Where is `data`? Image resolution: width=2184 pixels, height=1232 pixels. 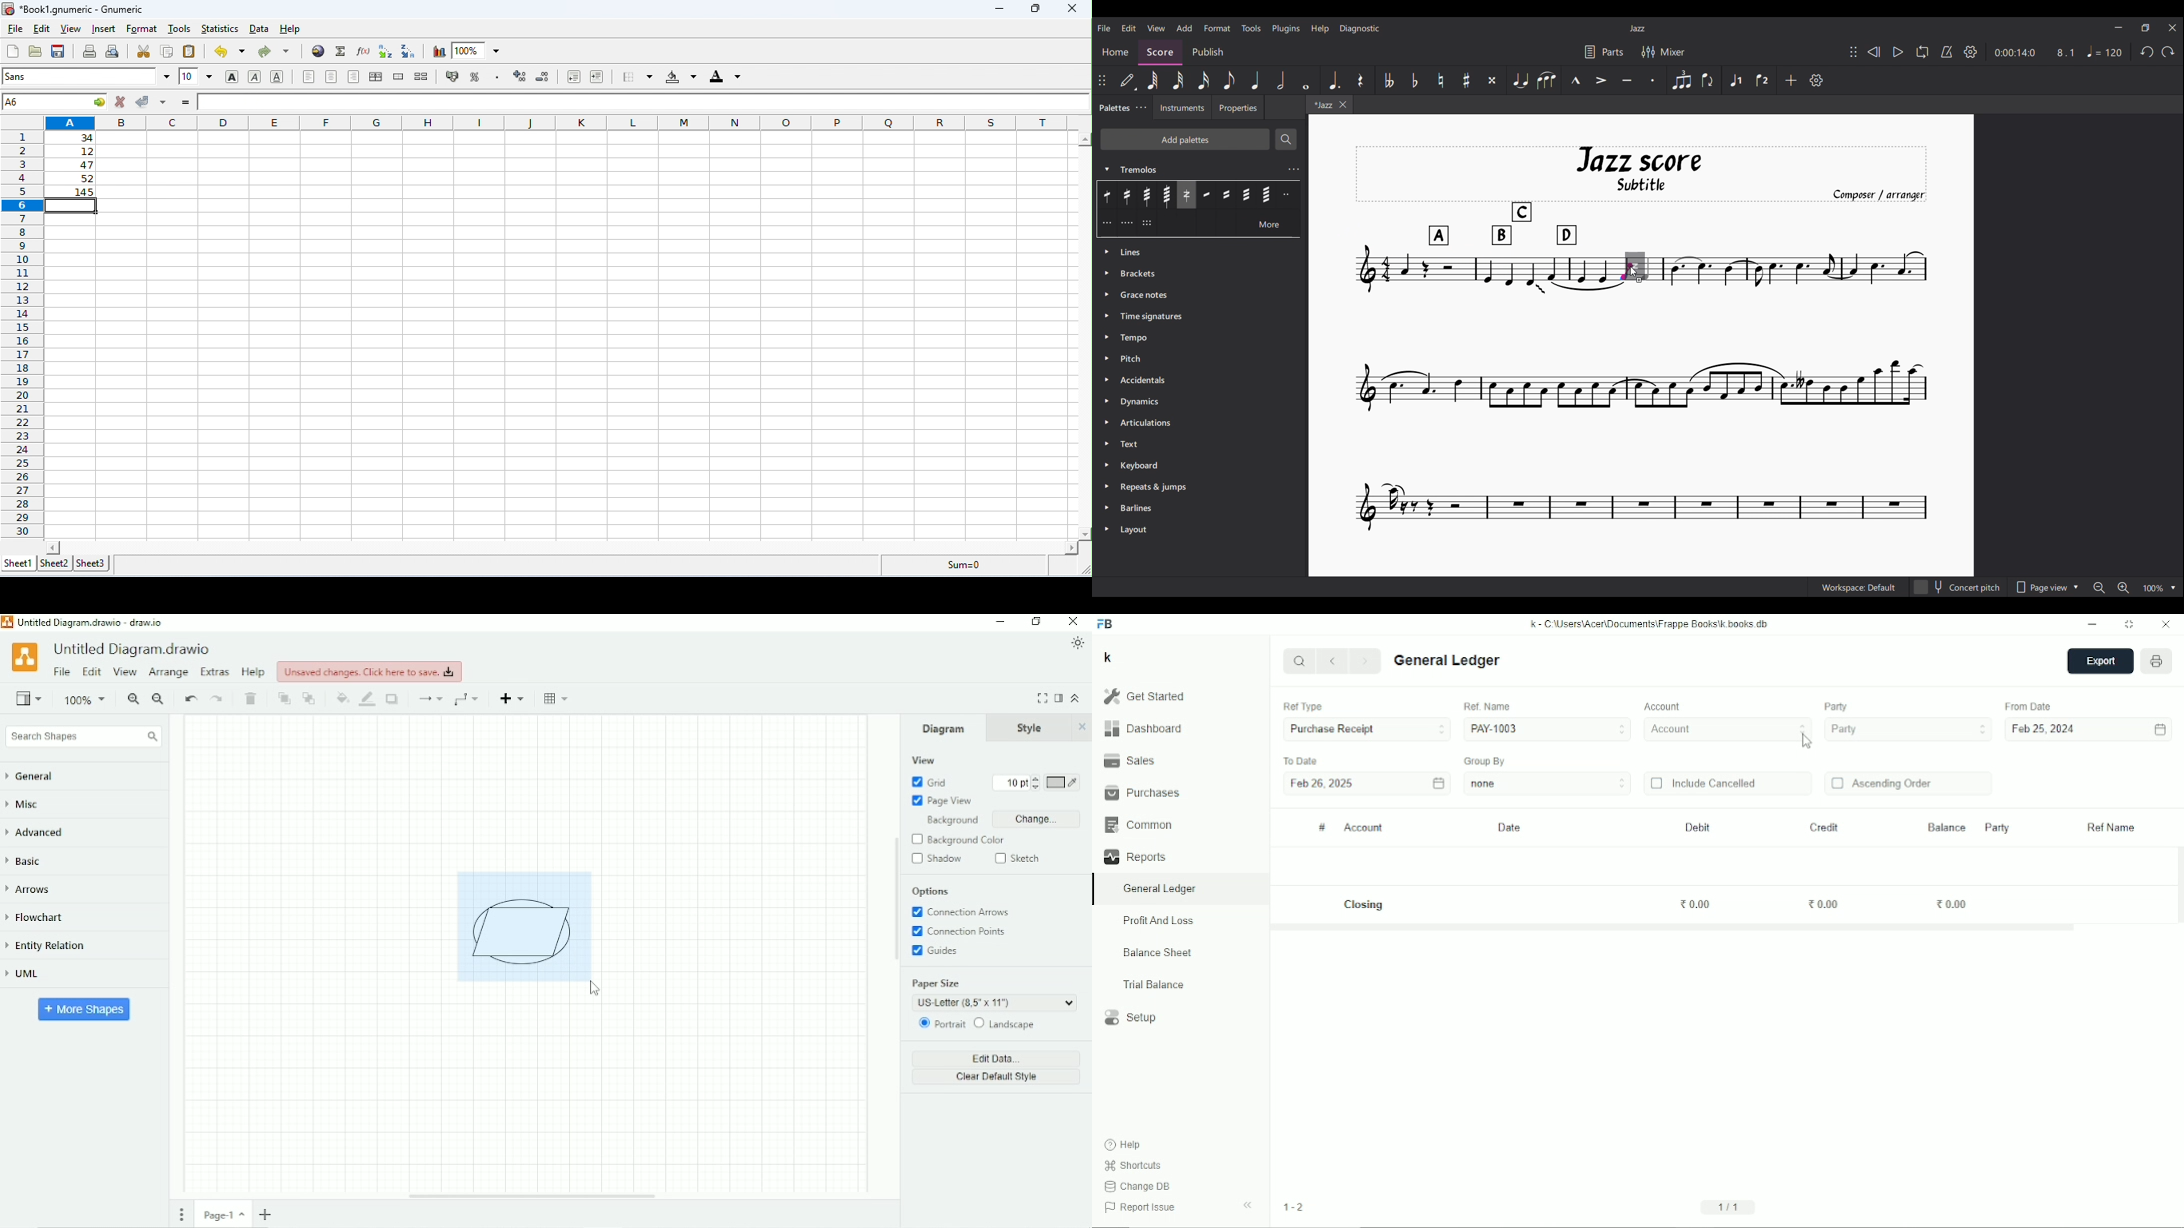
data is located at coordinates (261, 29).